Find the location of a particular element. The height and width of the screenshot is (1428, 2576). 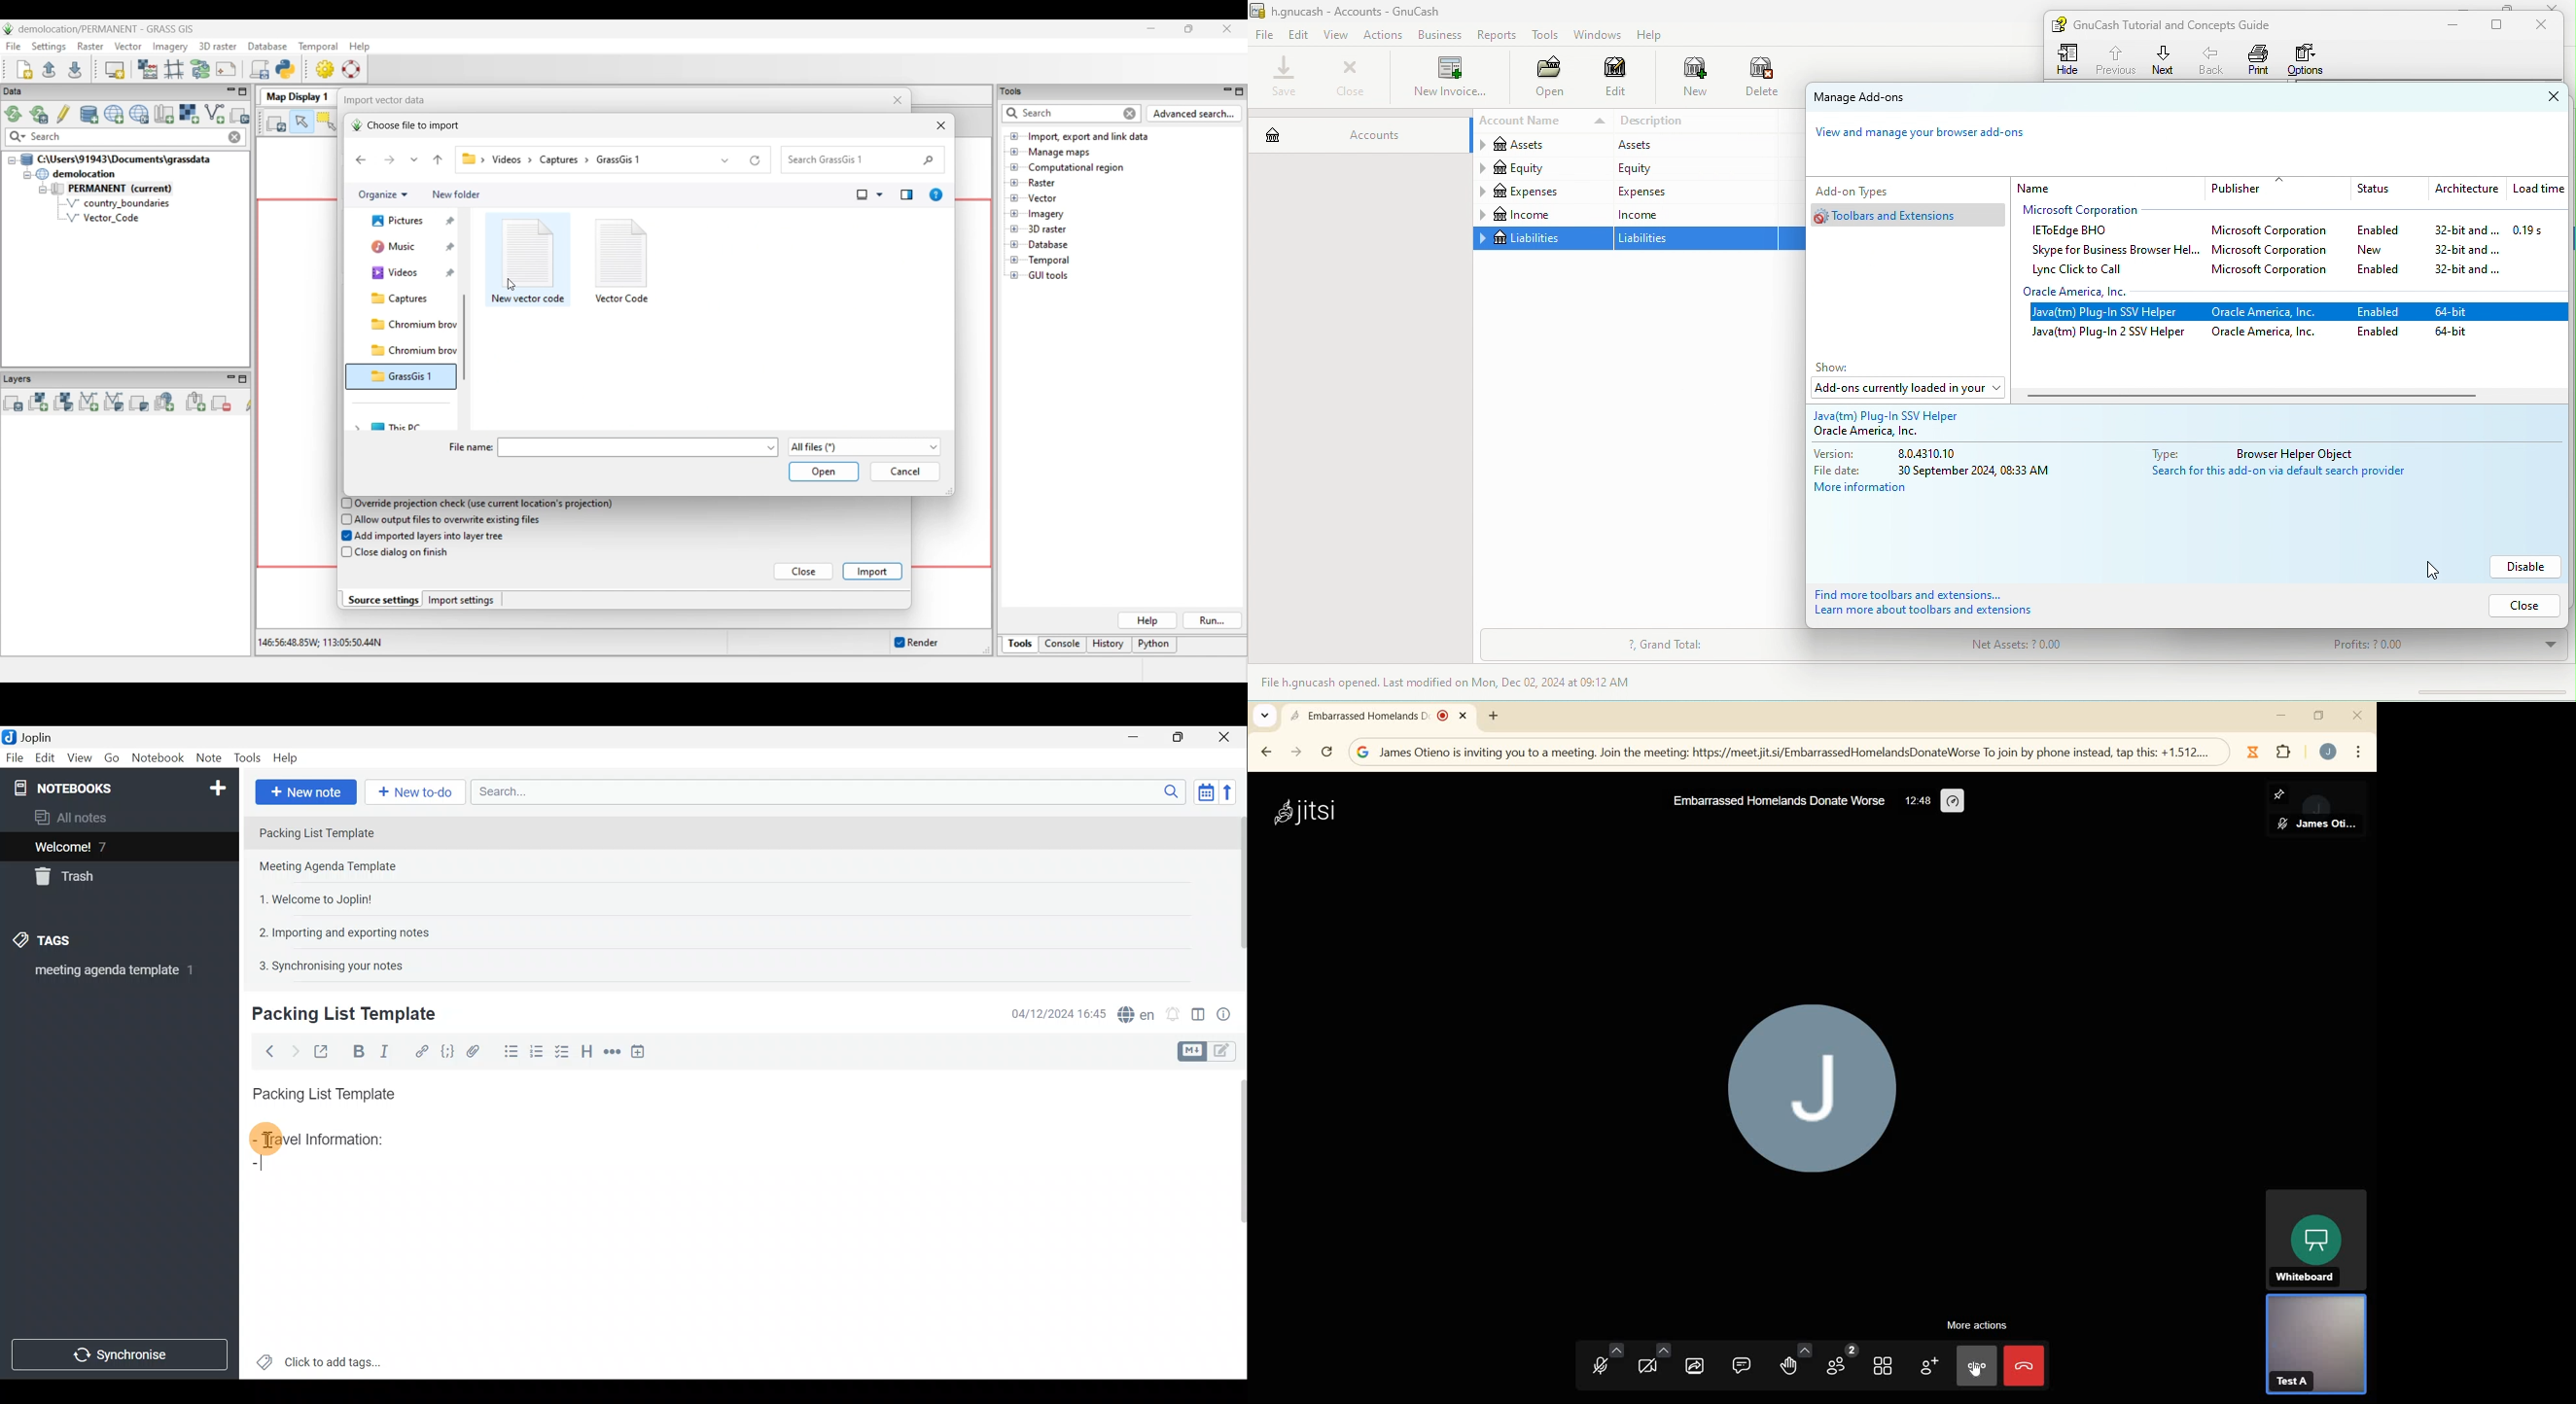

Minimise is located at coordinates (1140, 739).